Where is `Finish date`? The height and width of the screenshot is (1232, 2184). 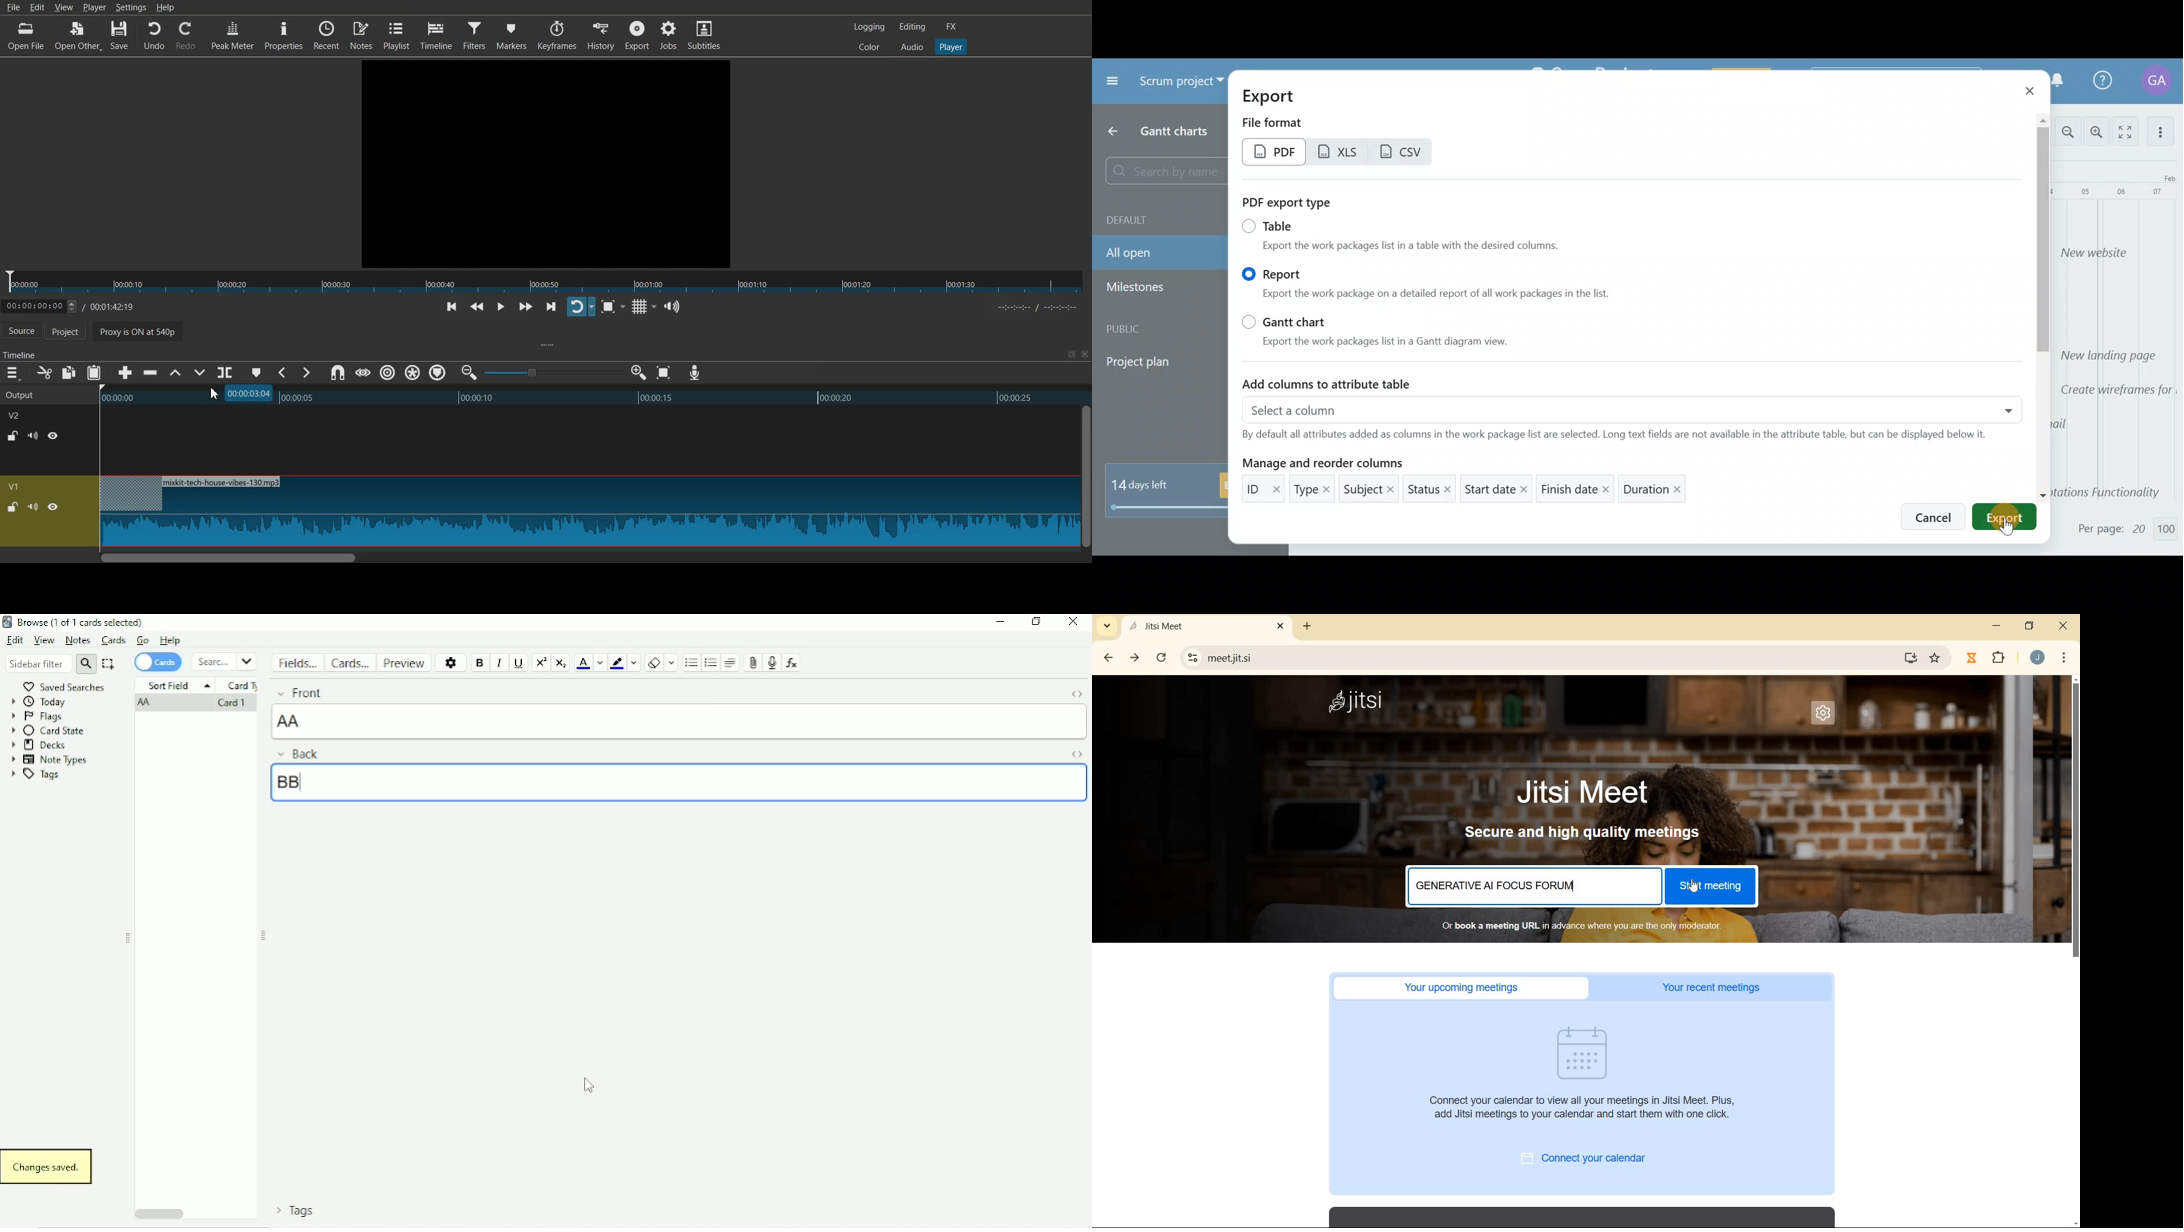 Finish date is located at coordinates (1574, 489).